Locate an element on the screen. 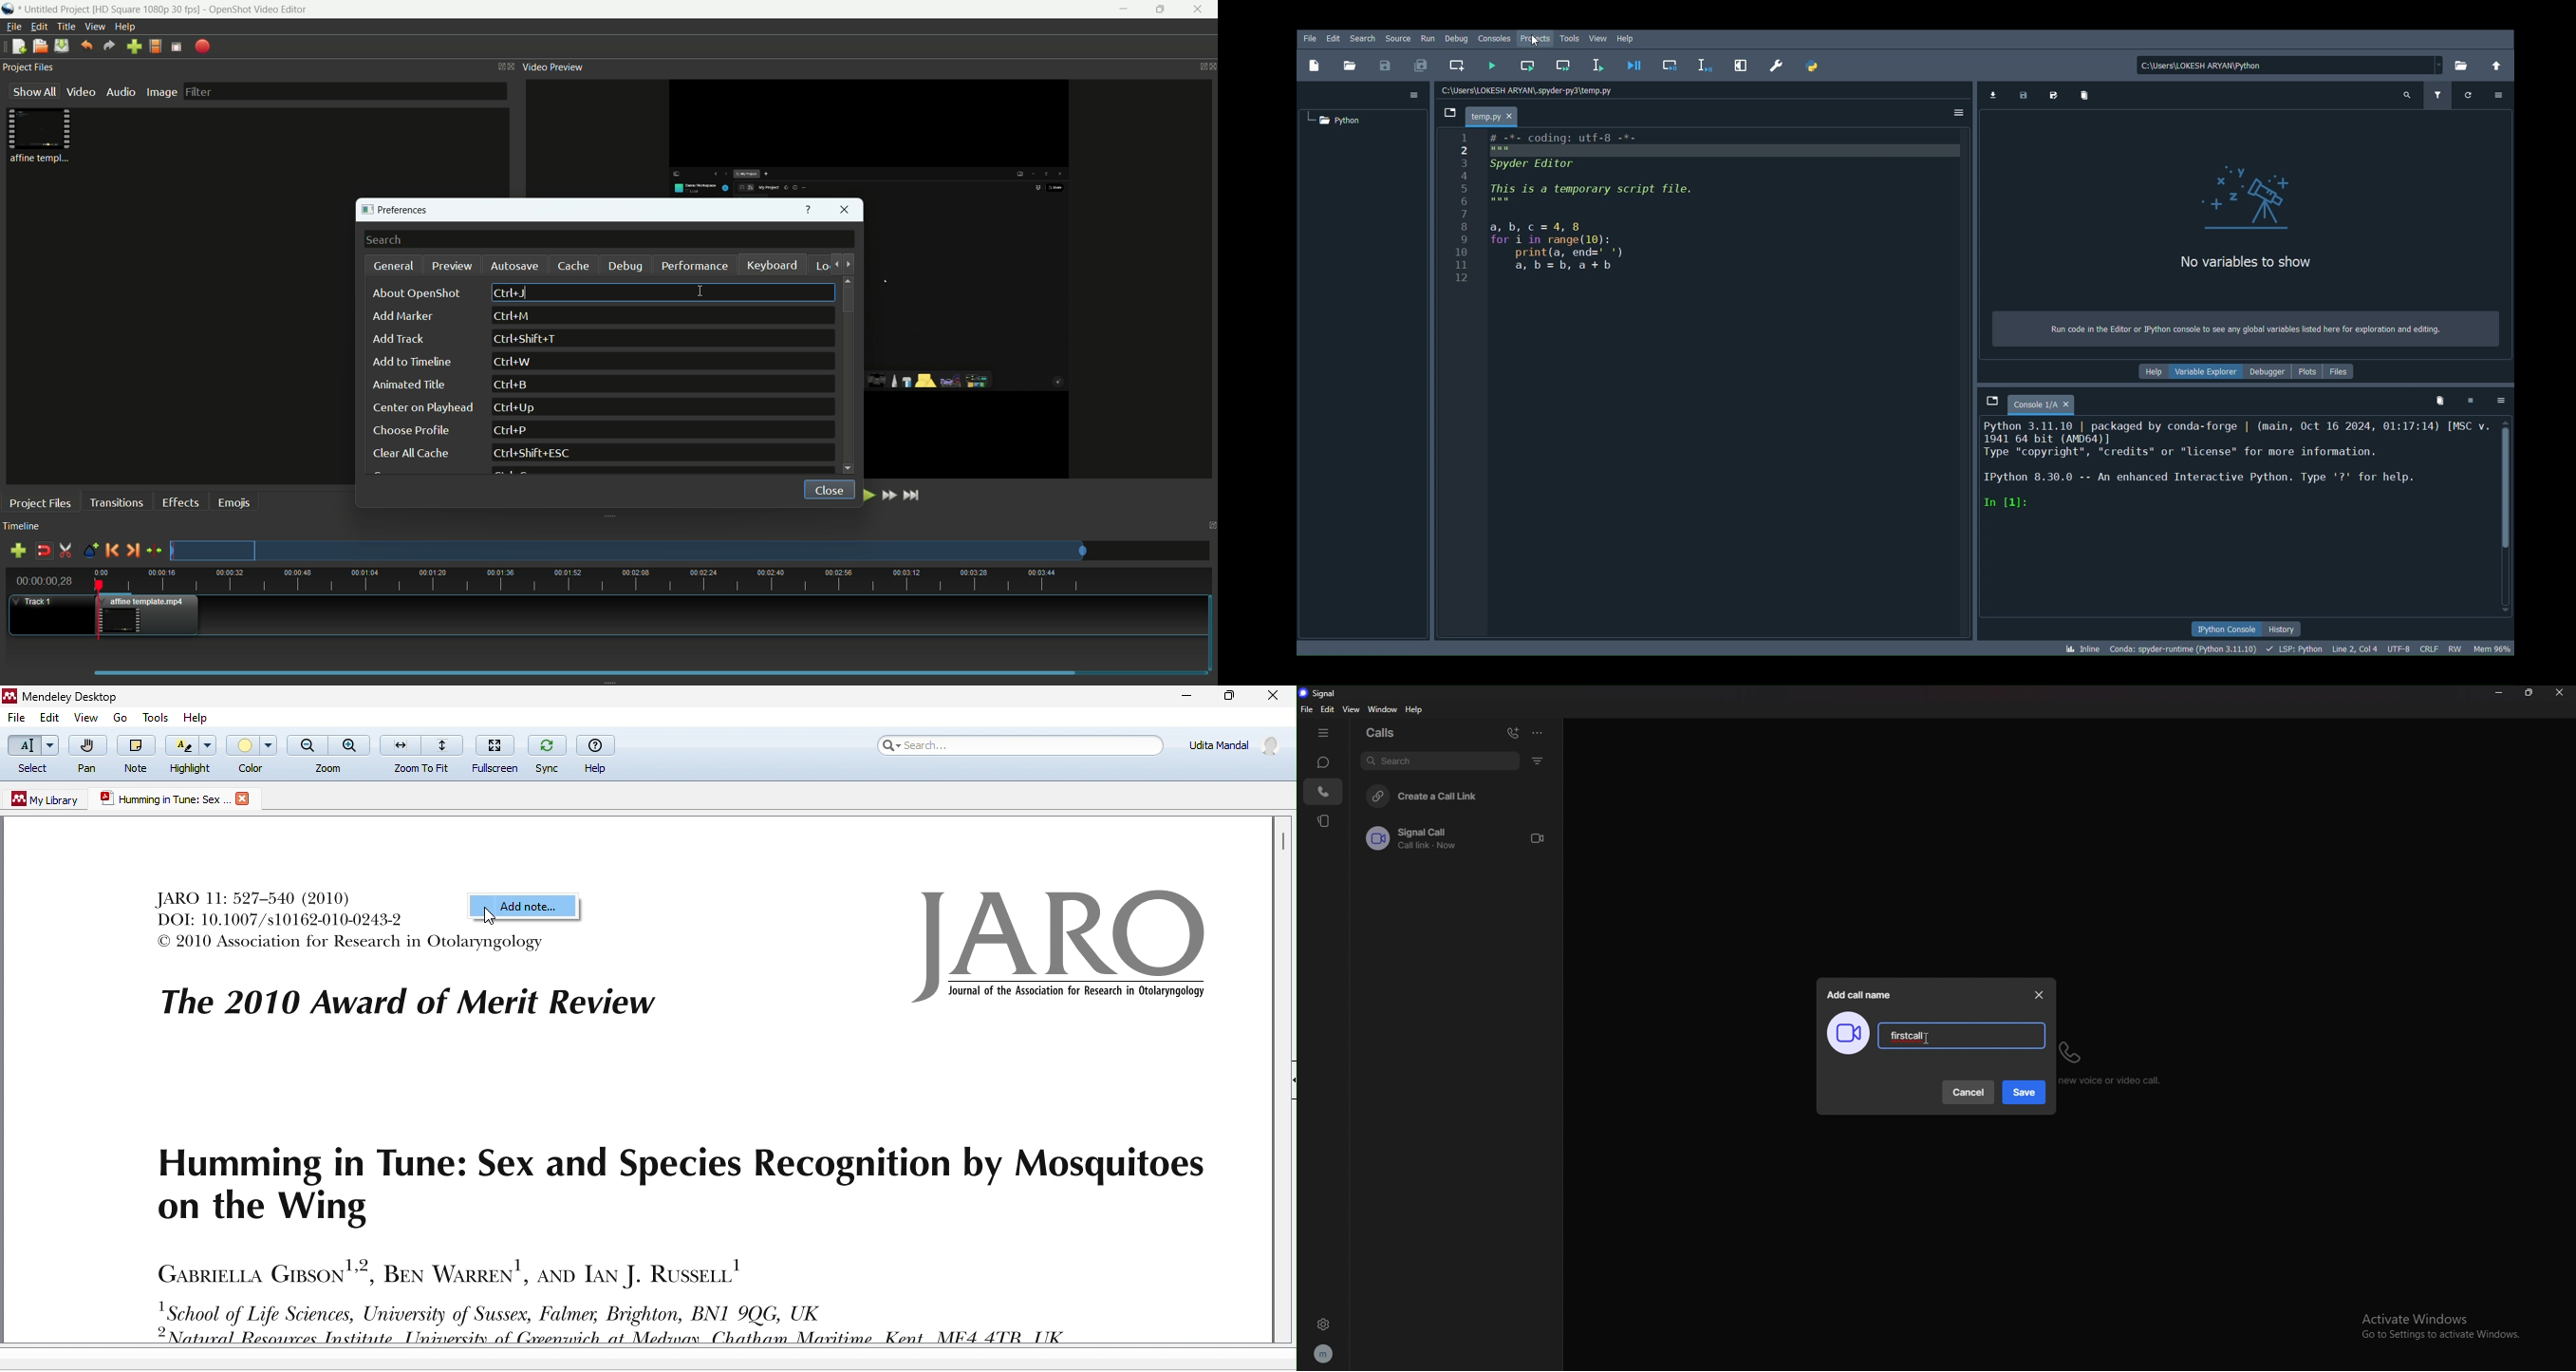  animated title is located at coordinates (411, 385).